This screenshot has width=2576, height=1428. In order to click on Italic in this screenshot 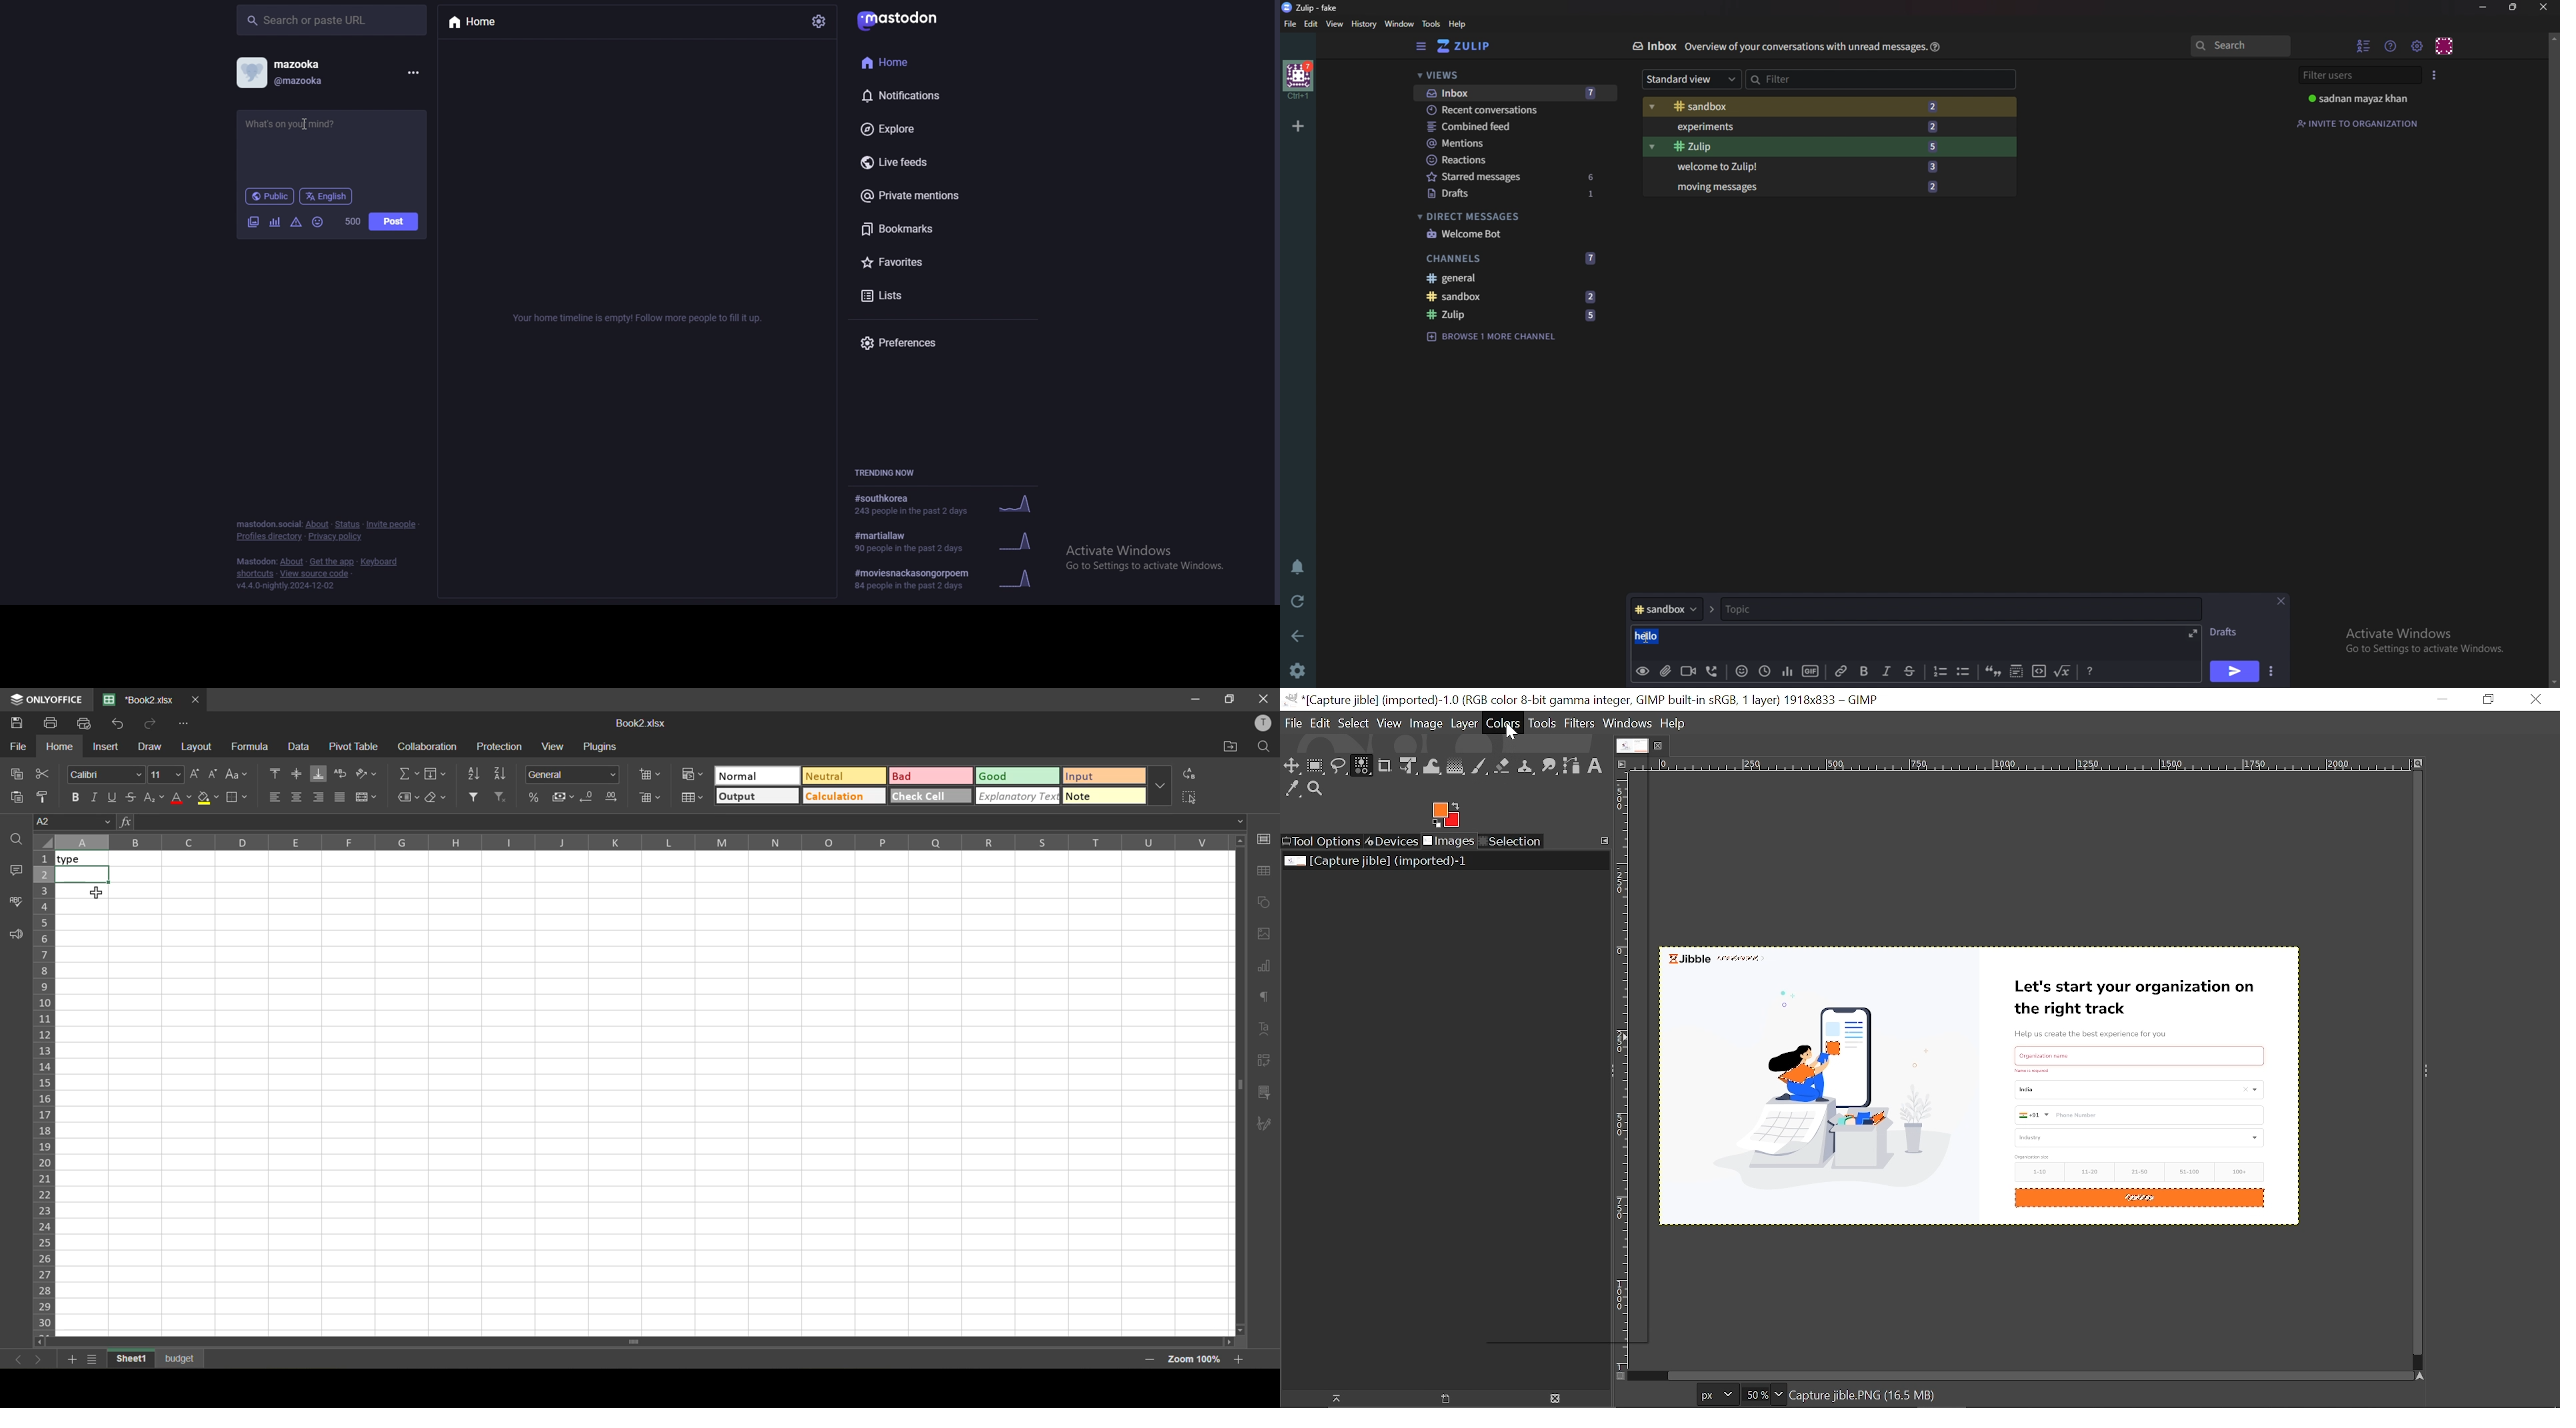, I will do `click(1887, 673)`.